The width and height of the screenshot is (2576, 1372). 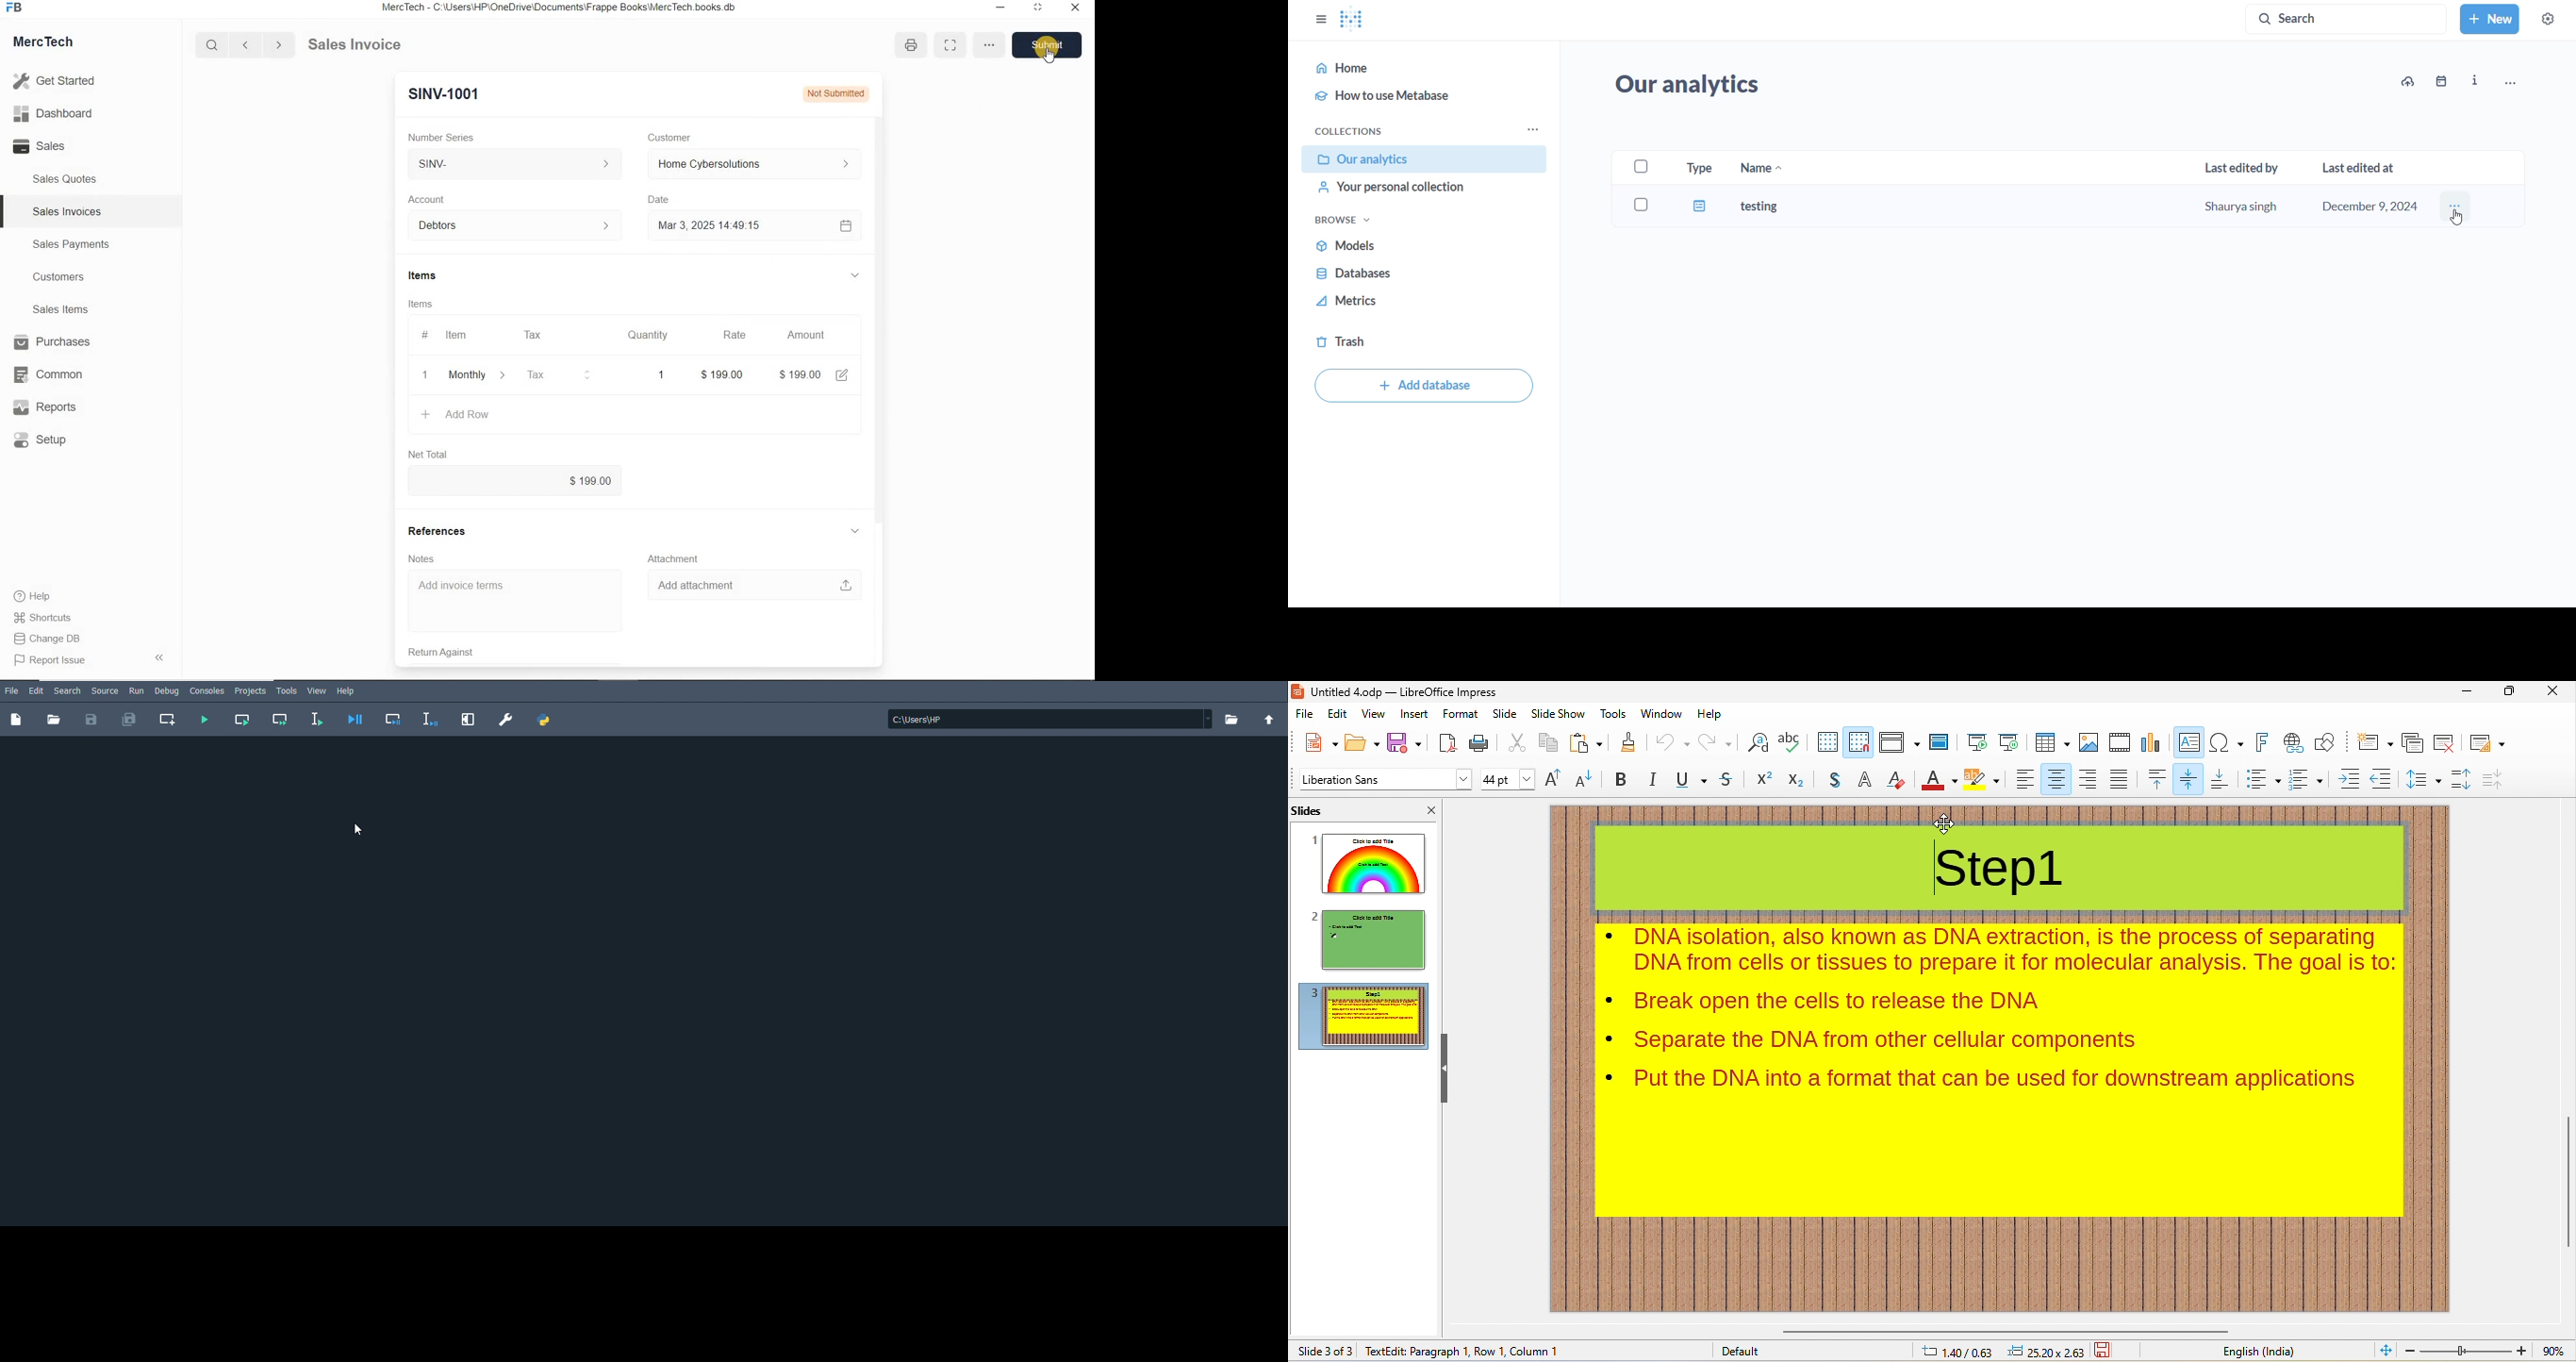 I want to click on hide sub menu, so click(x=854, y=275).